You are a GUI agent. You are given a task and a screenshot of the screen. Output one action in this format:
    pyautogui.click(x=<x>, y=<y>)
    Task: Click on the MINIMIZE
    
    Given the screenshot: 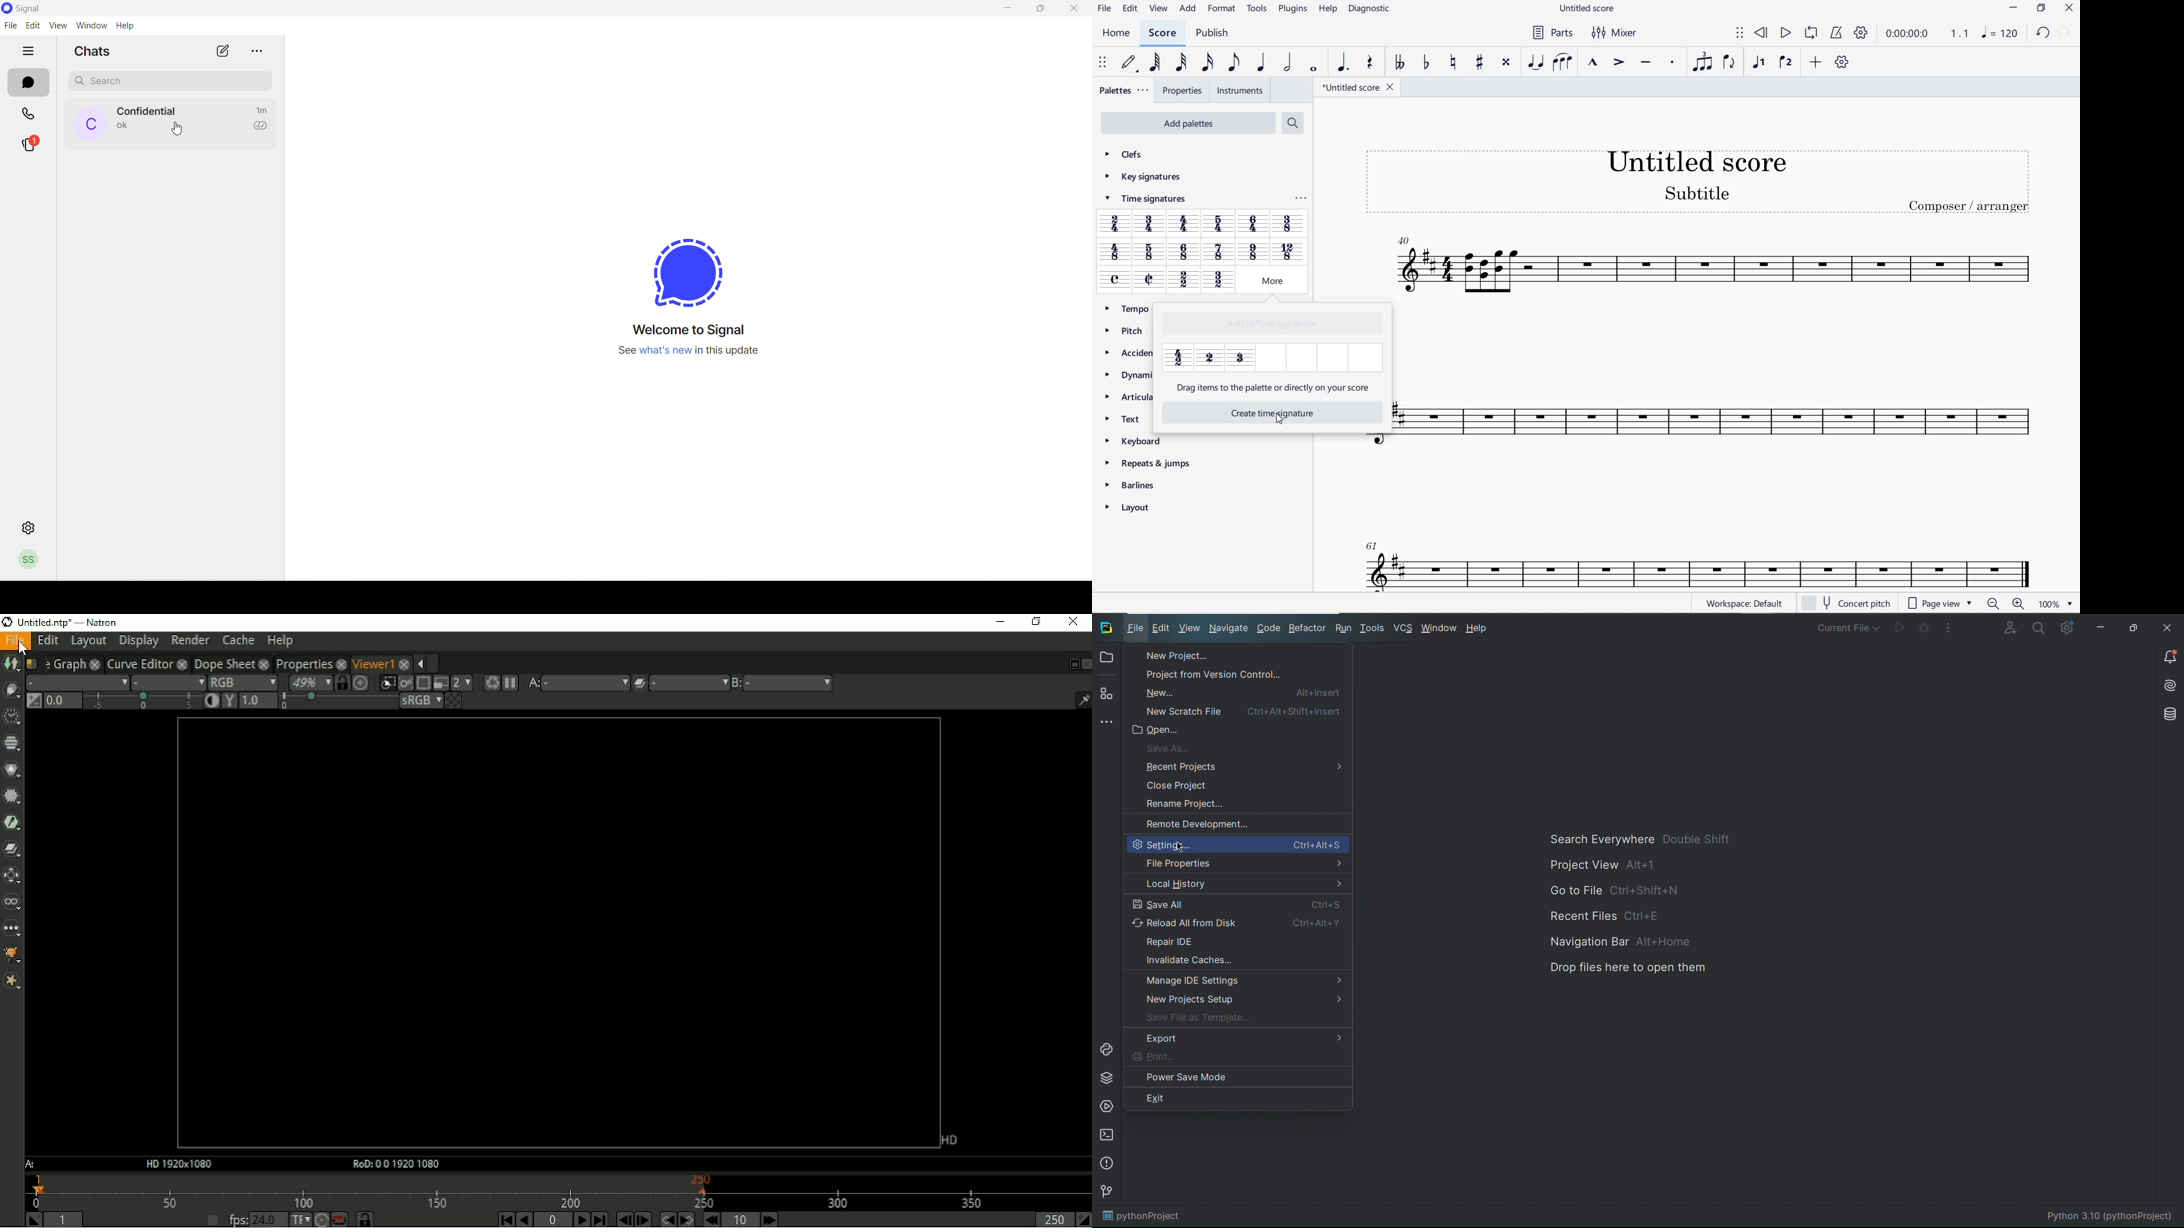 What is the action you would take?
    pyautogui.click(x=2014, y=8)
    